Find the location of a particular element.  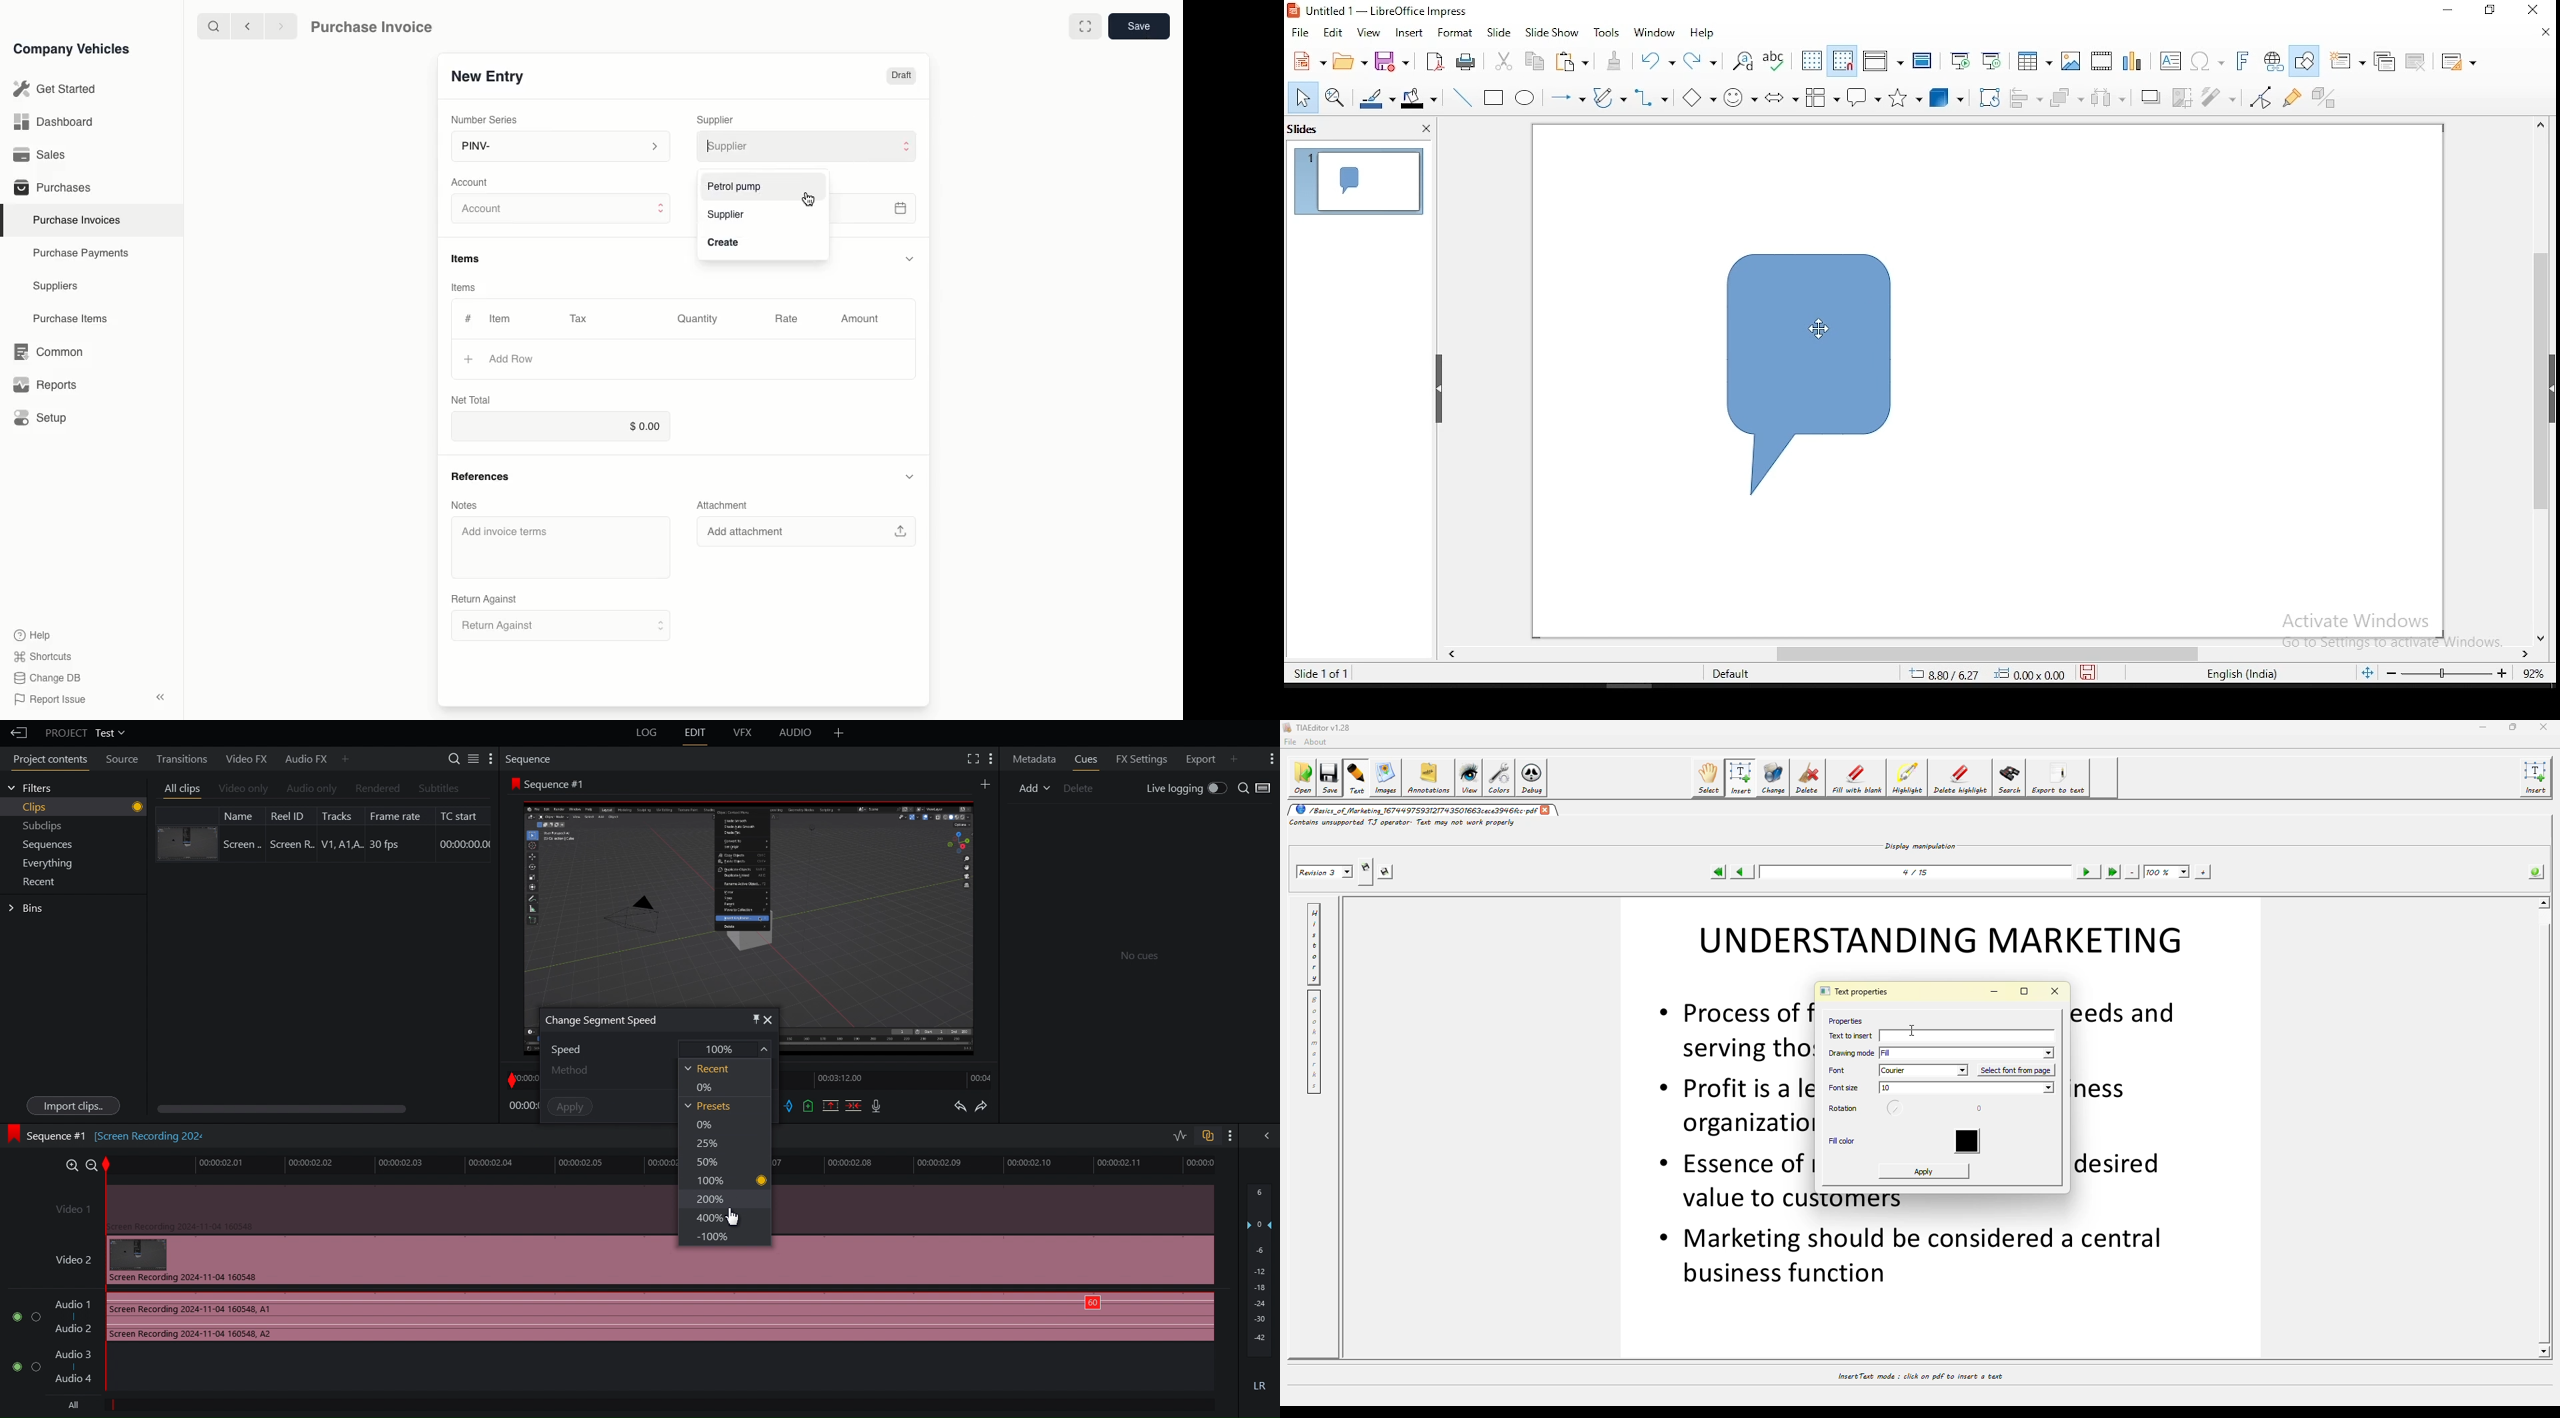

Quantity is located at coordinates (700, 319).